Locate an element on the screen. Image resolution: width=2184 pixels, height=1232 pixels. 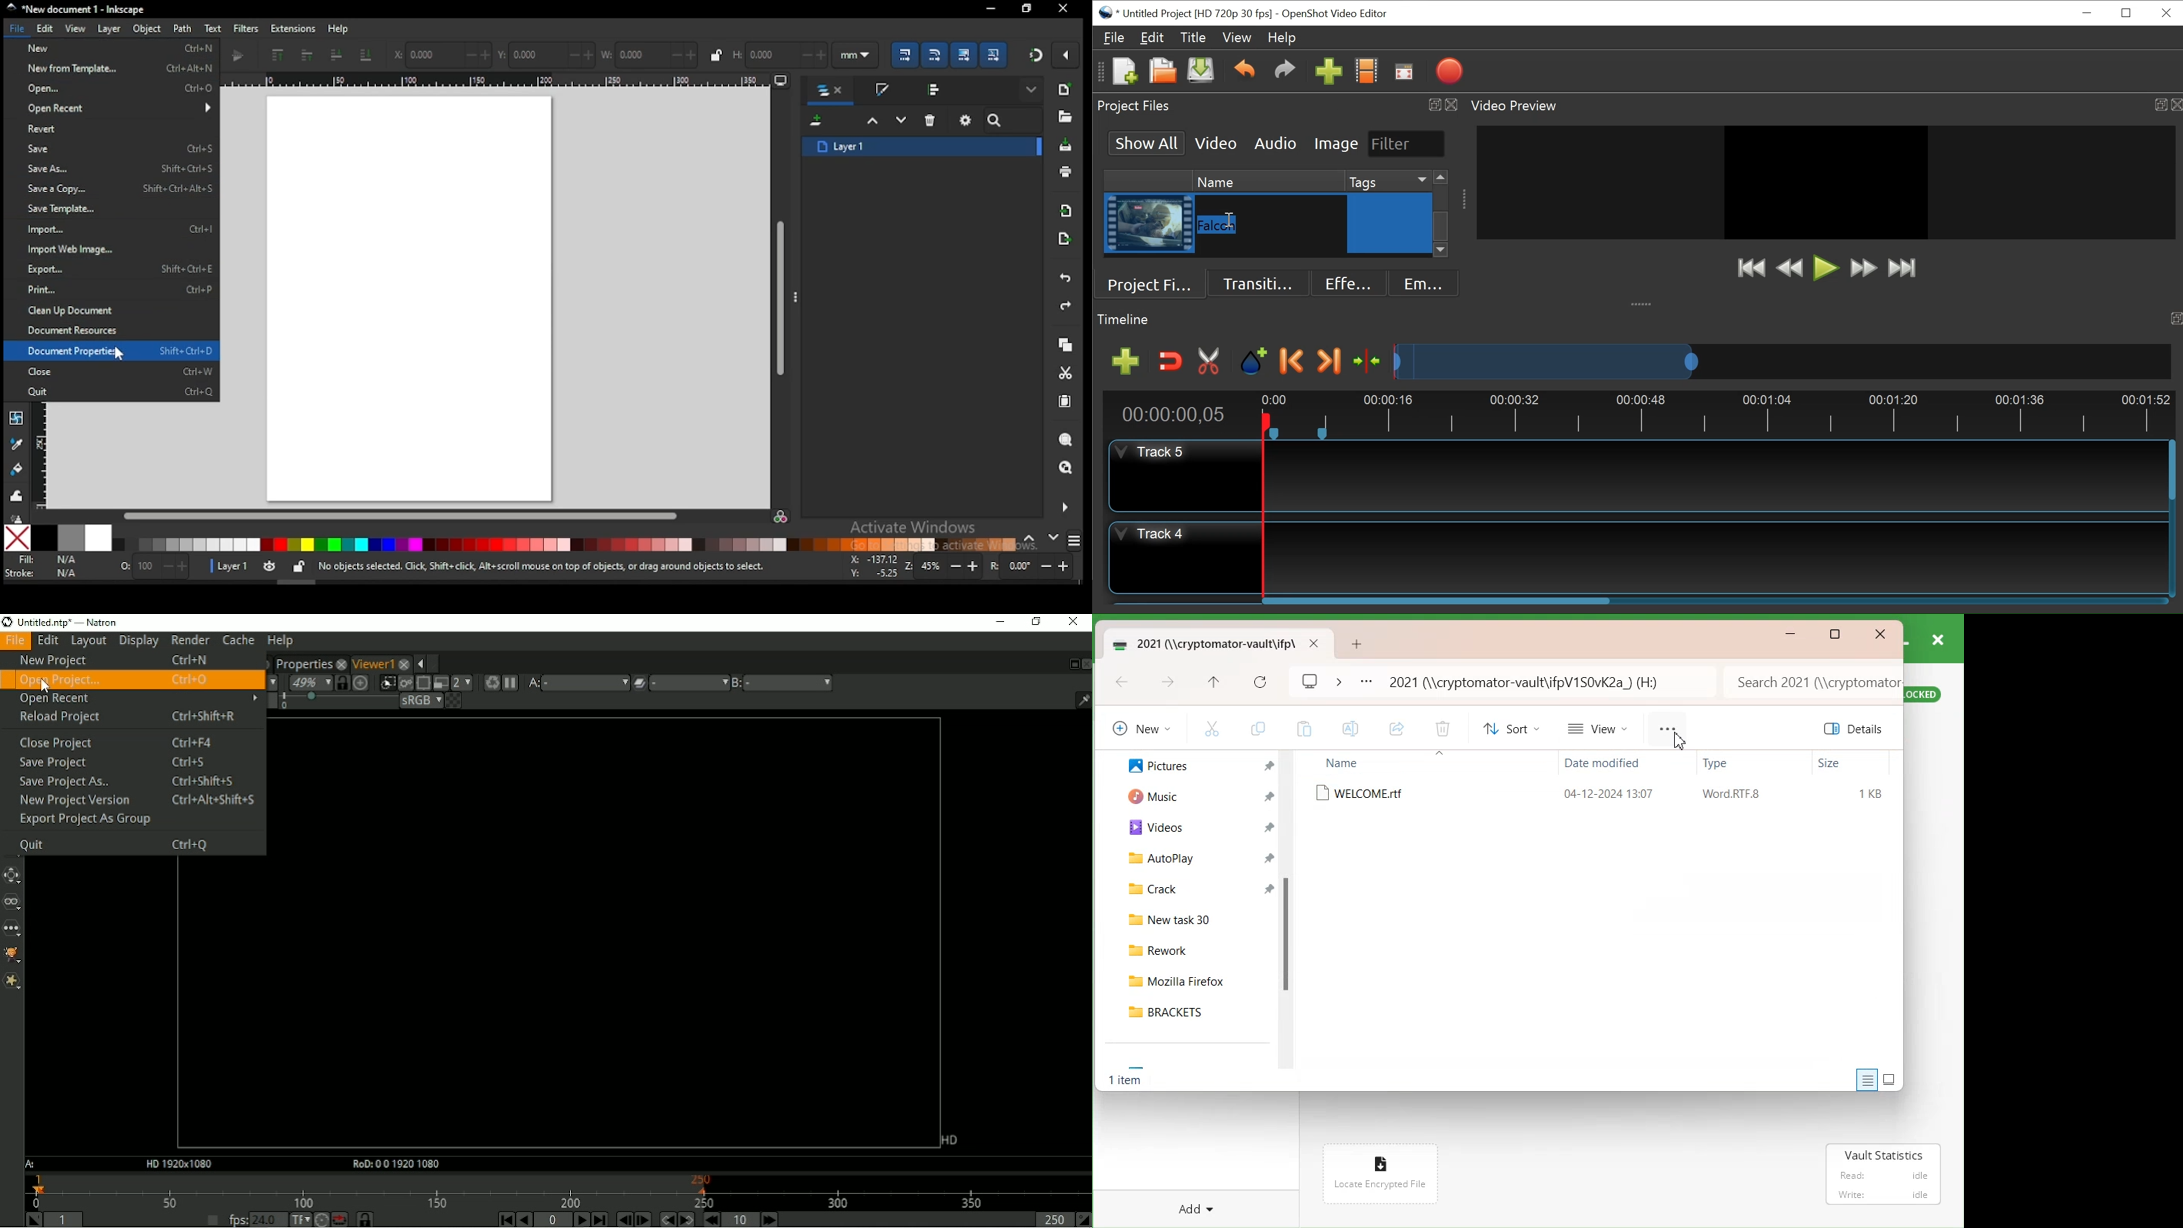
vertical coordinates of selection is located at coordinates (548, 55).